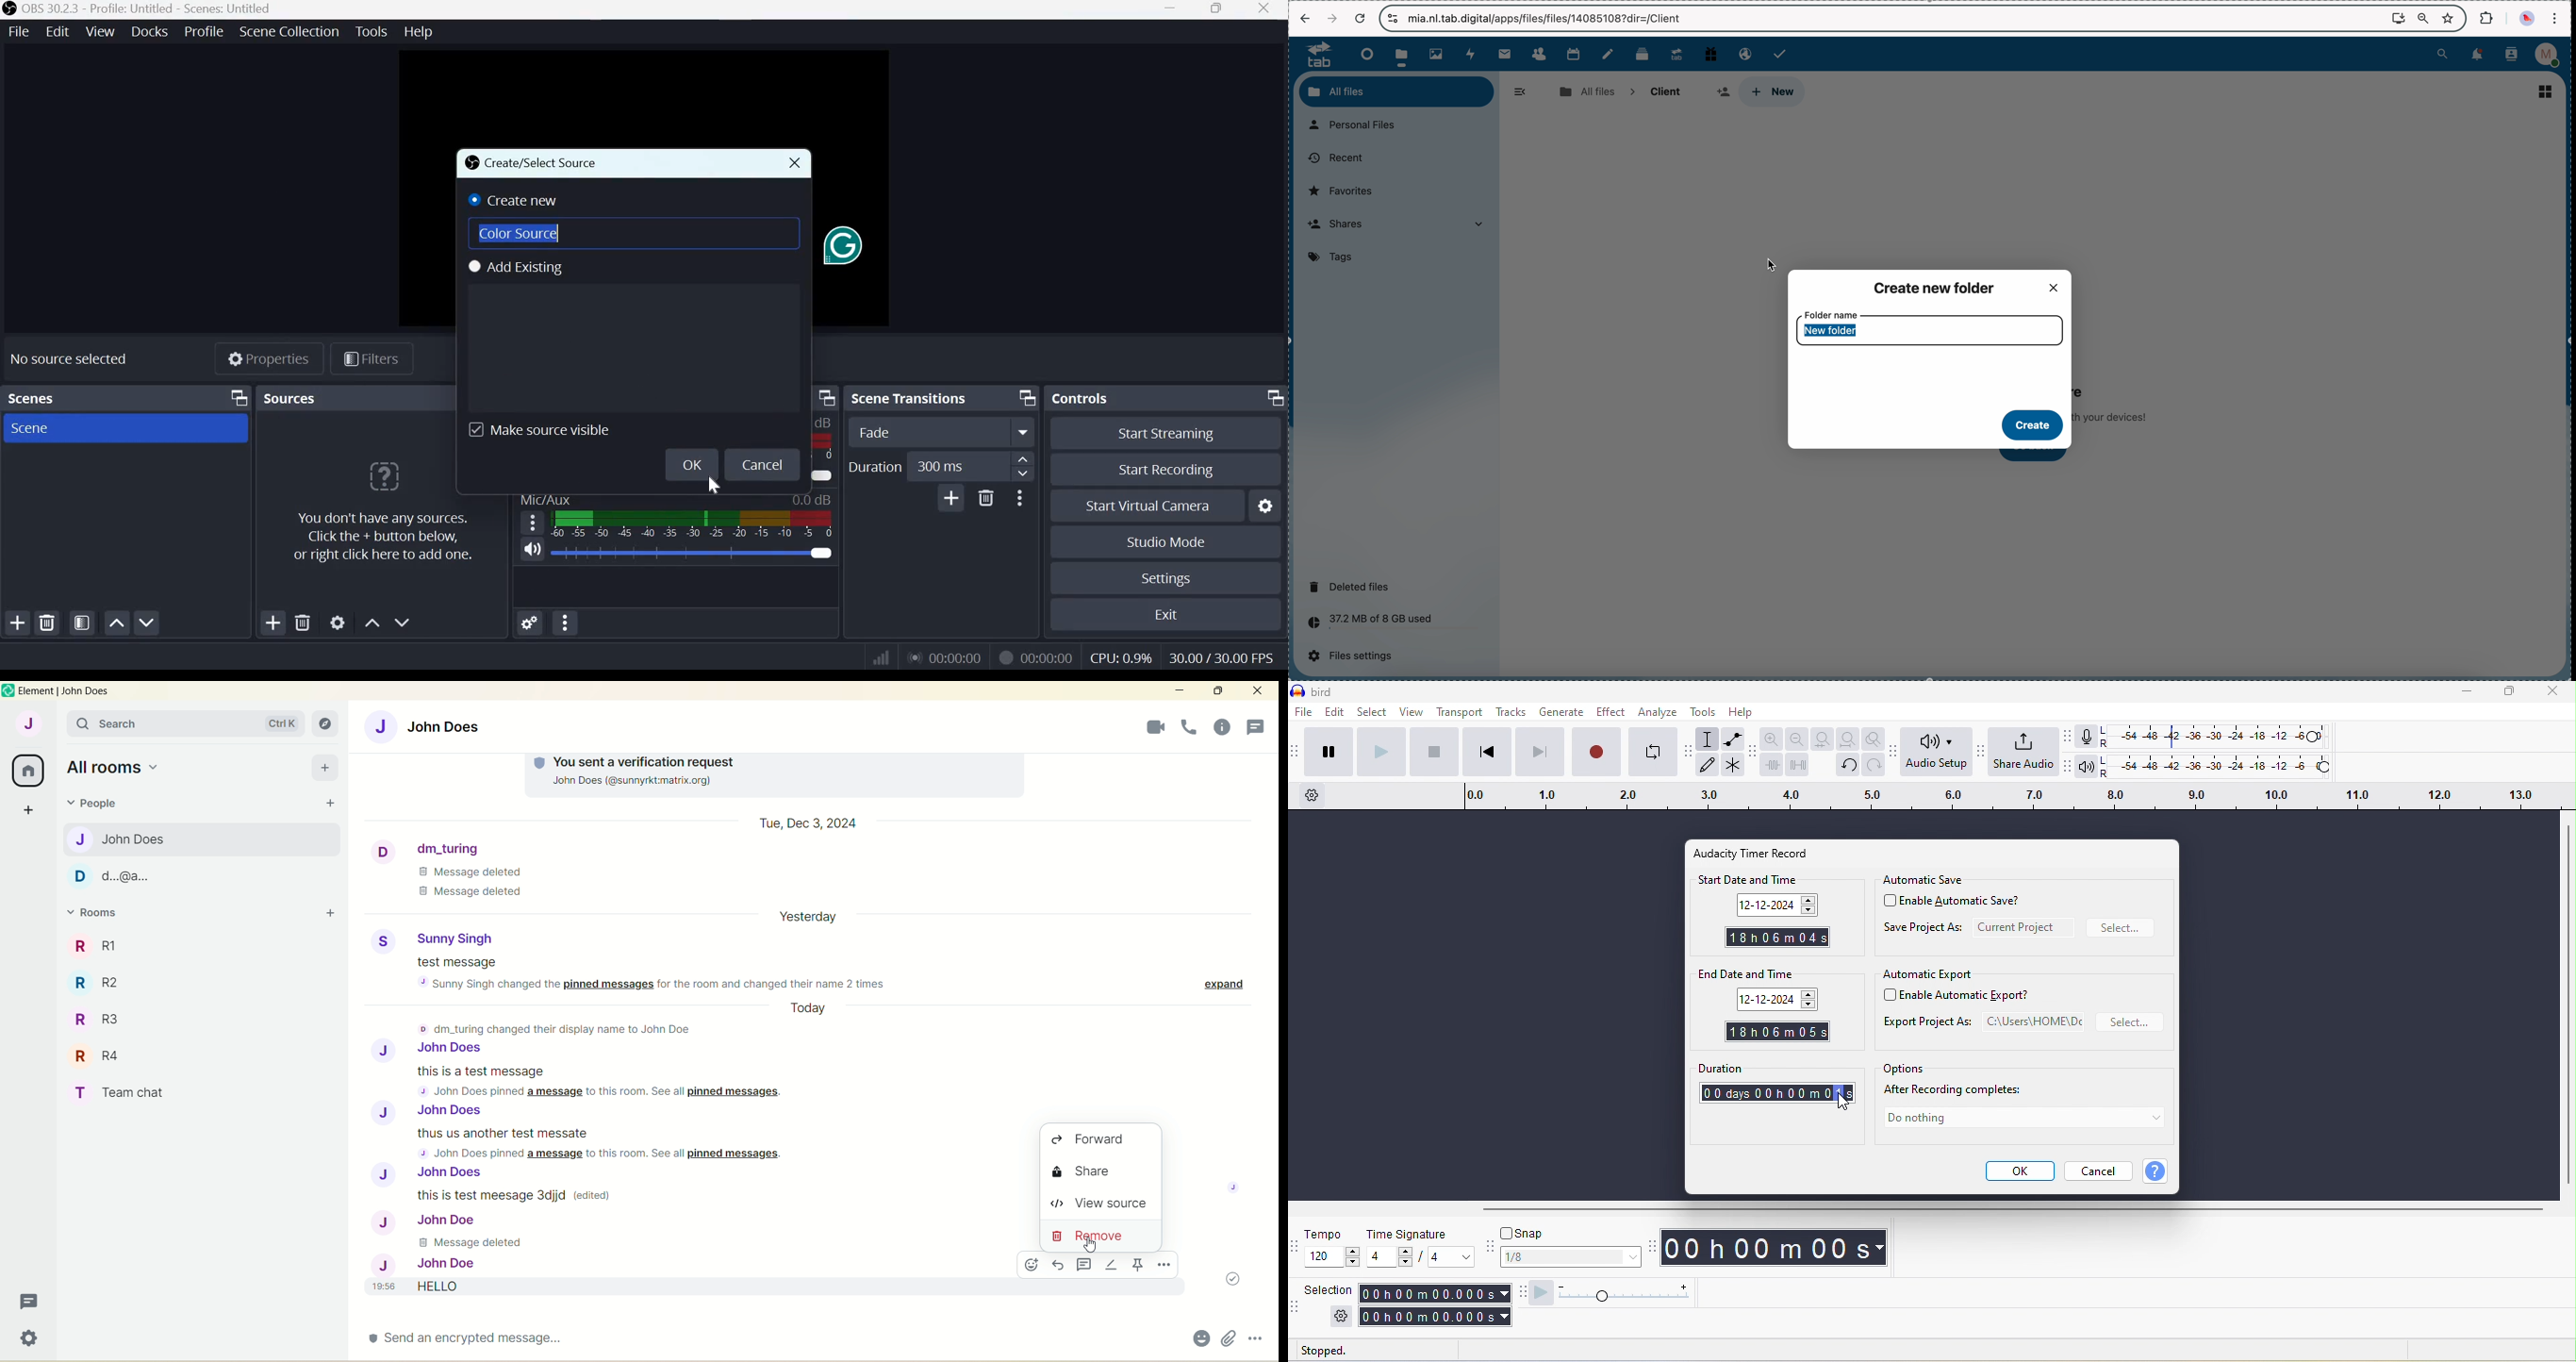  Describe the element at coordinates (459, 963) in the screenshot. I see `test message` at that location.